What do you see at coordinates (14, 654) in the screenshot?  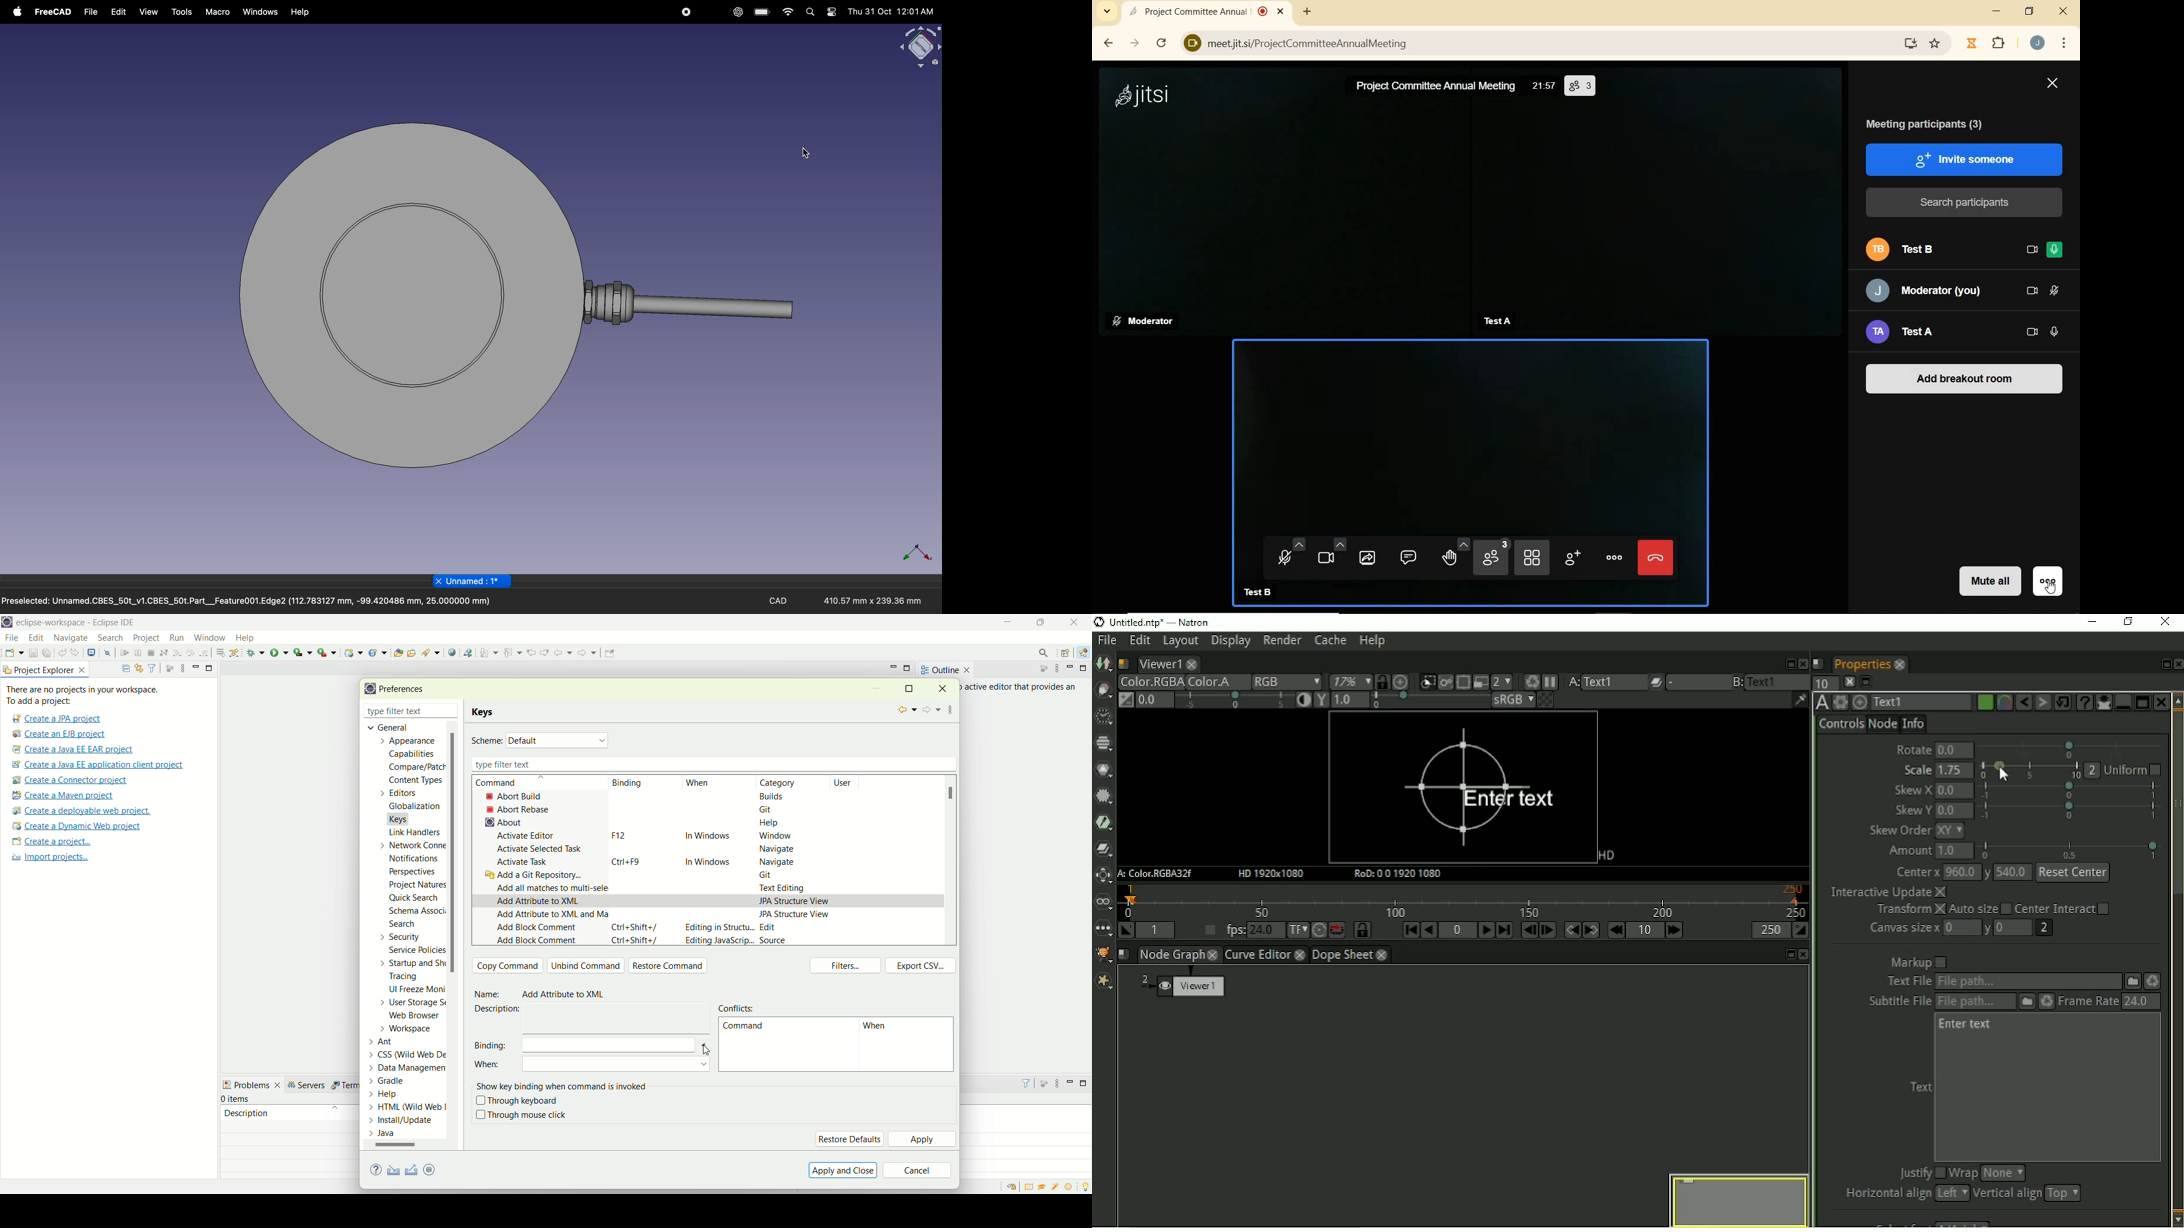 I see `open` at bounding box center [14, 654].